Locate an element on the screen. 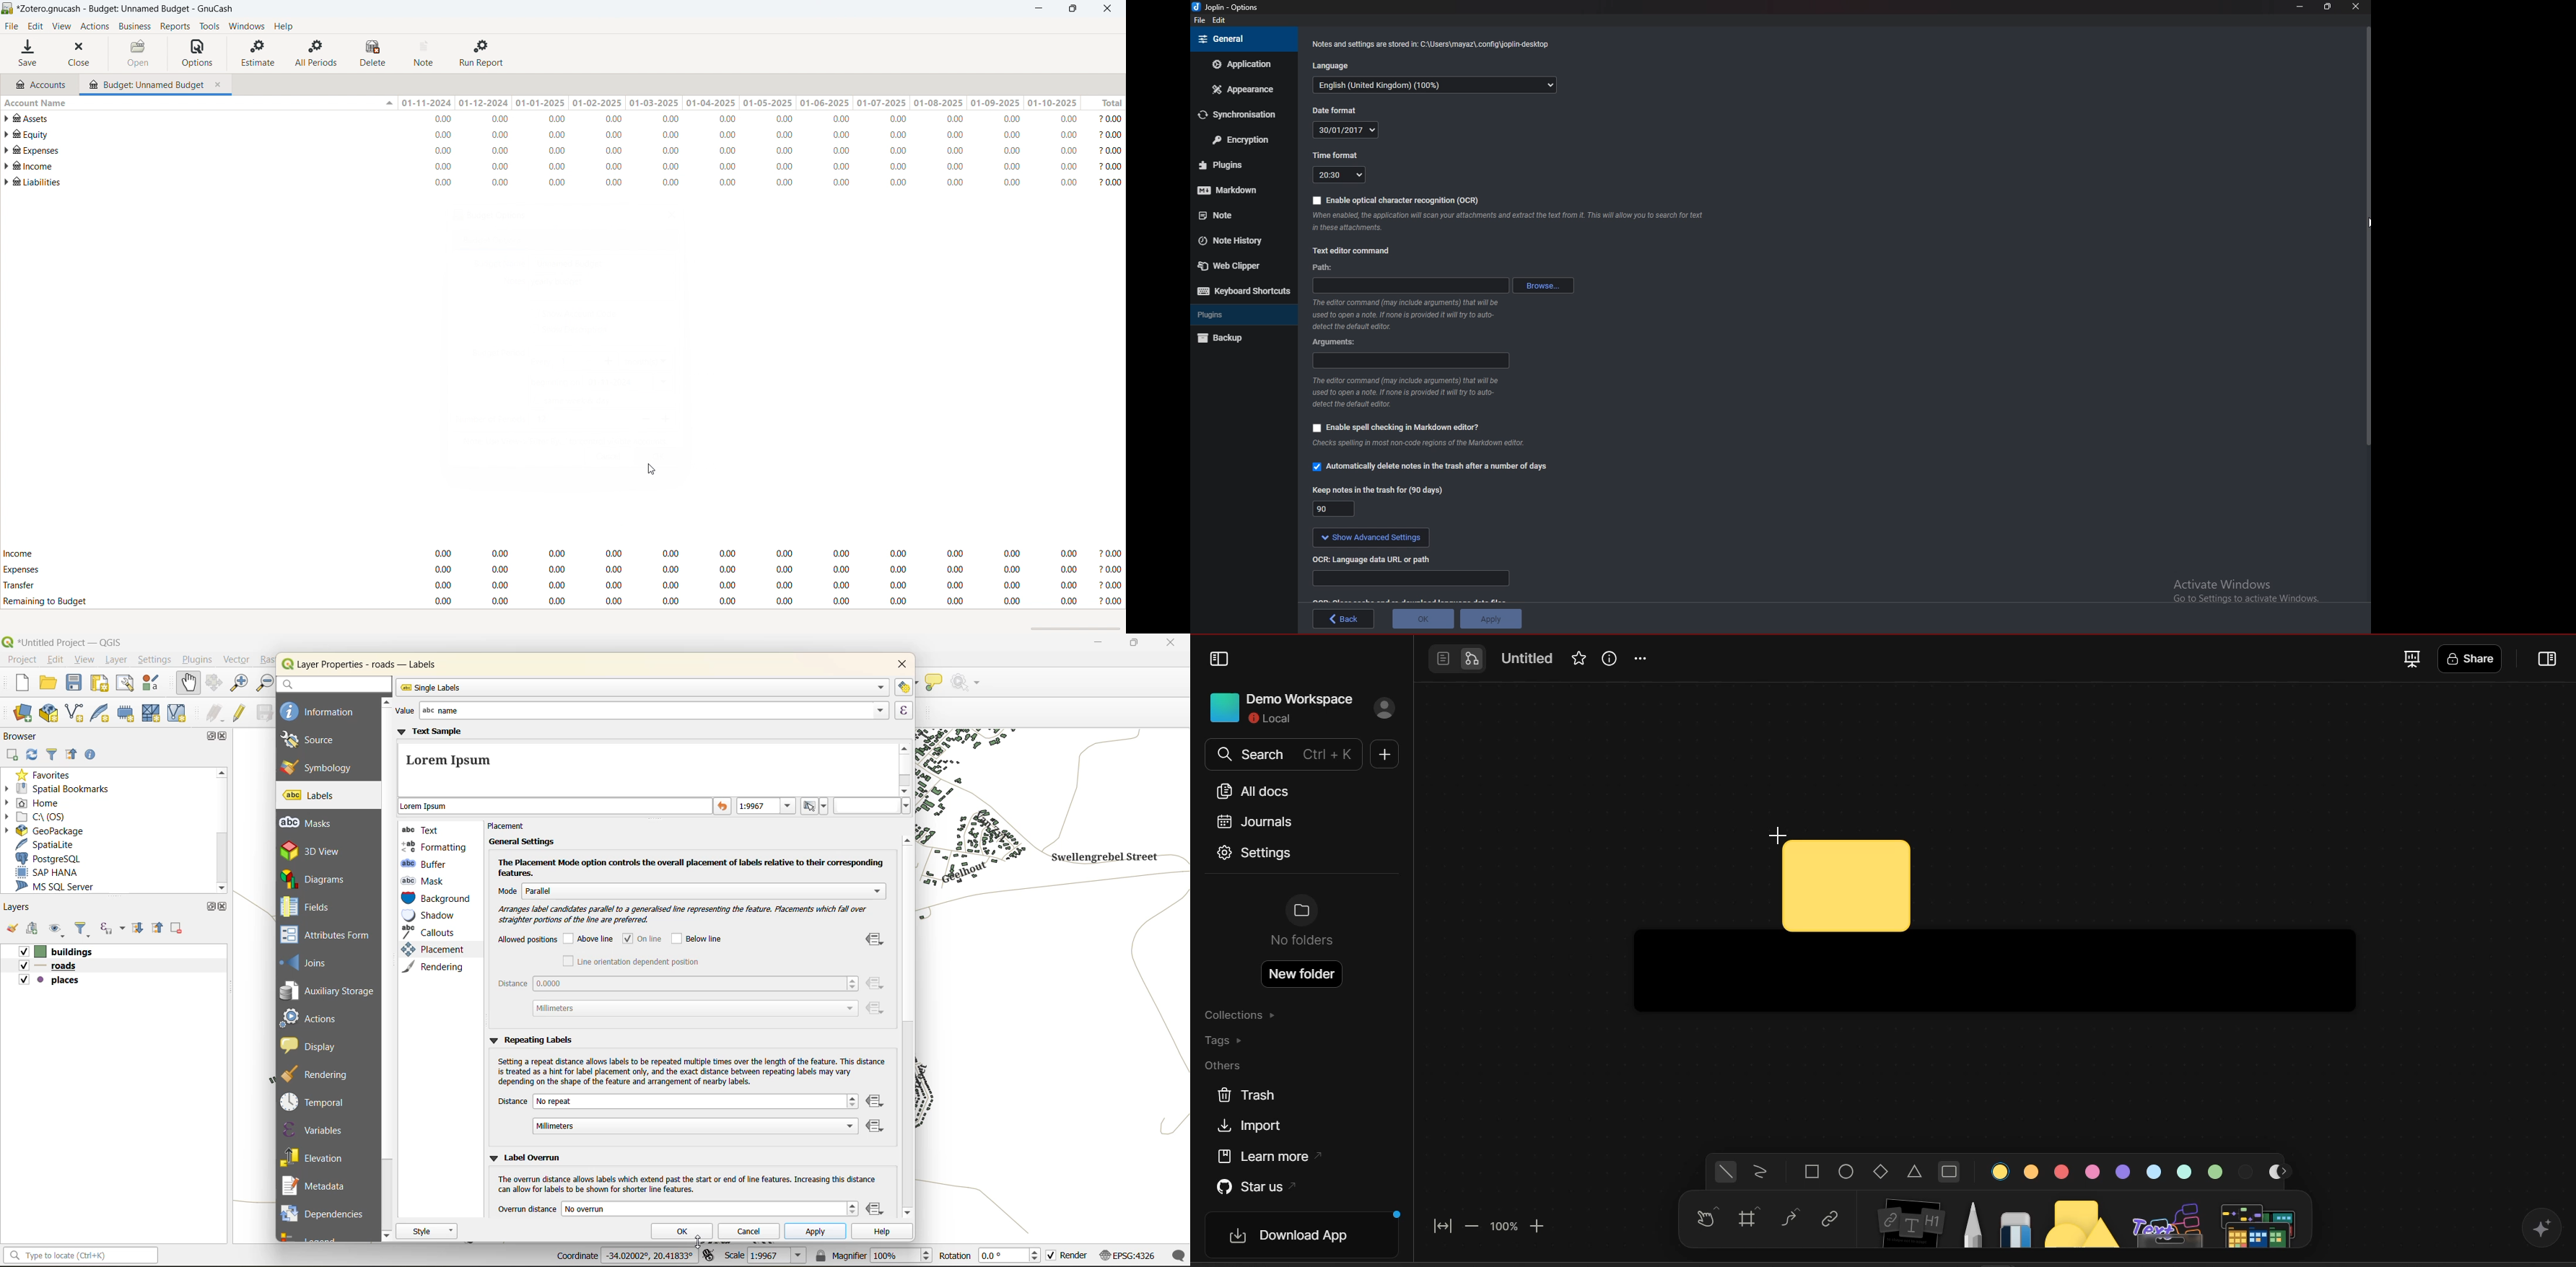 This screenshot has width=2576, height=1288. Scroll bar is located at coordinates (2365, 237).